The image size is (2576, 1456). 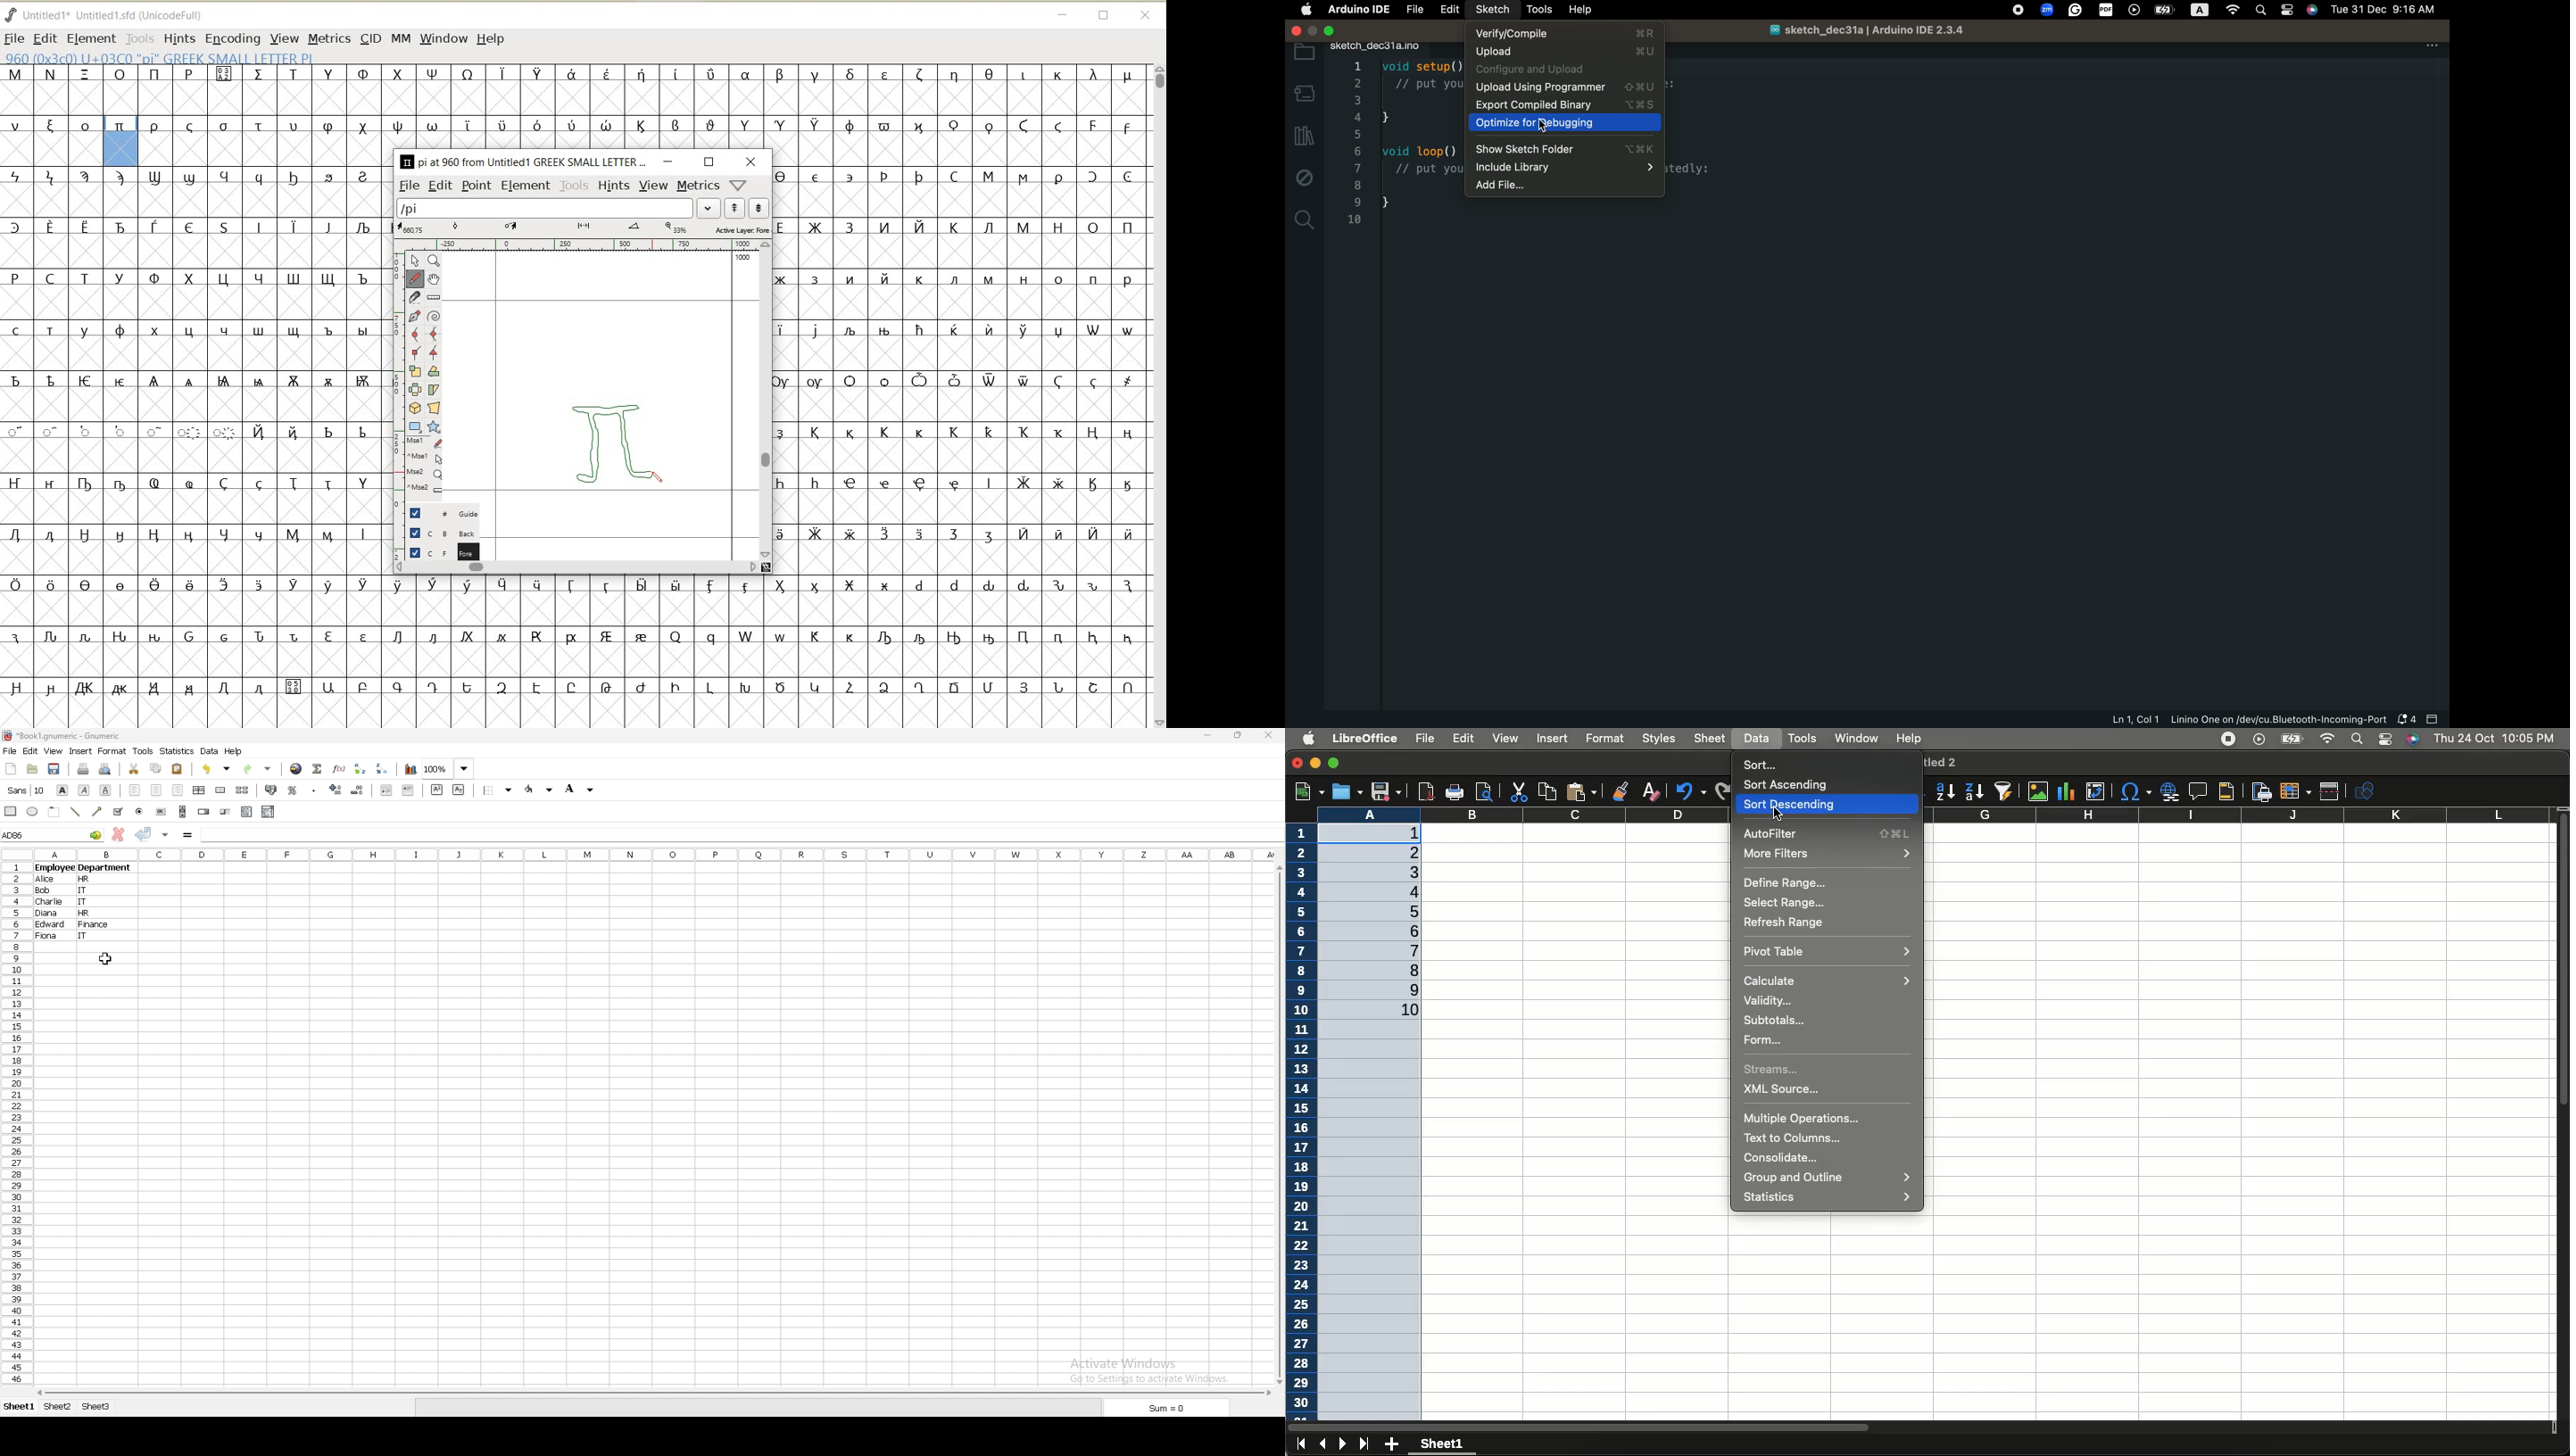 I want to click on XML source..., so click(x=1787, y=1090).